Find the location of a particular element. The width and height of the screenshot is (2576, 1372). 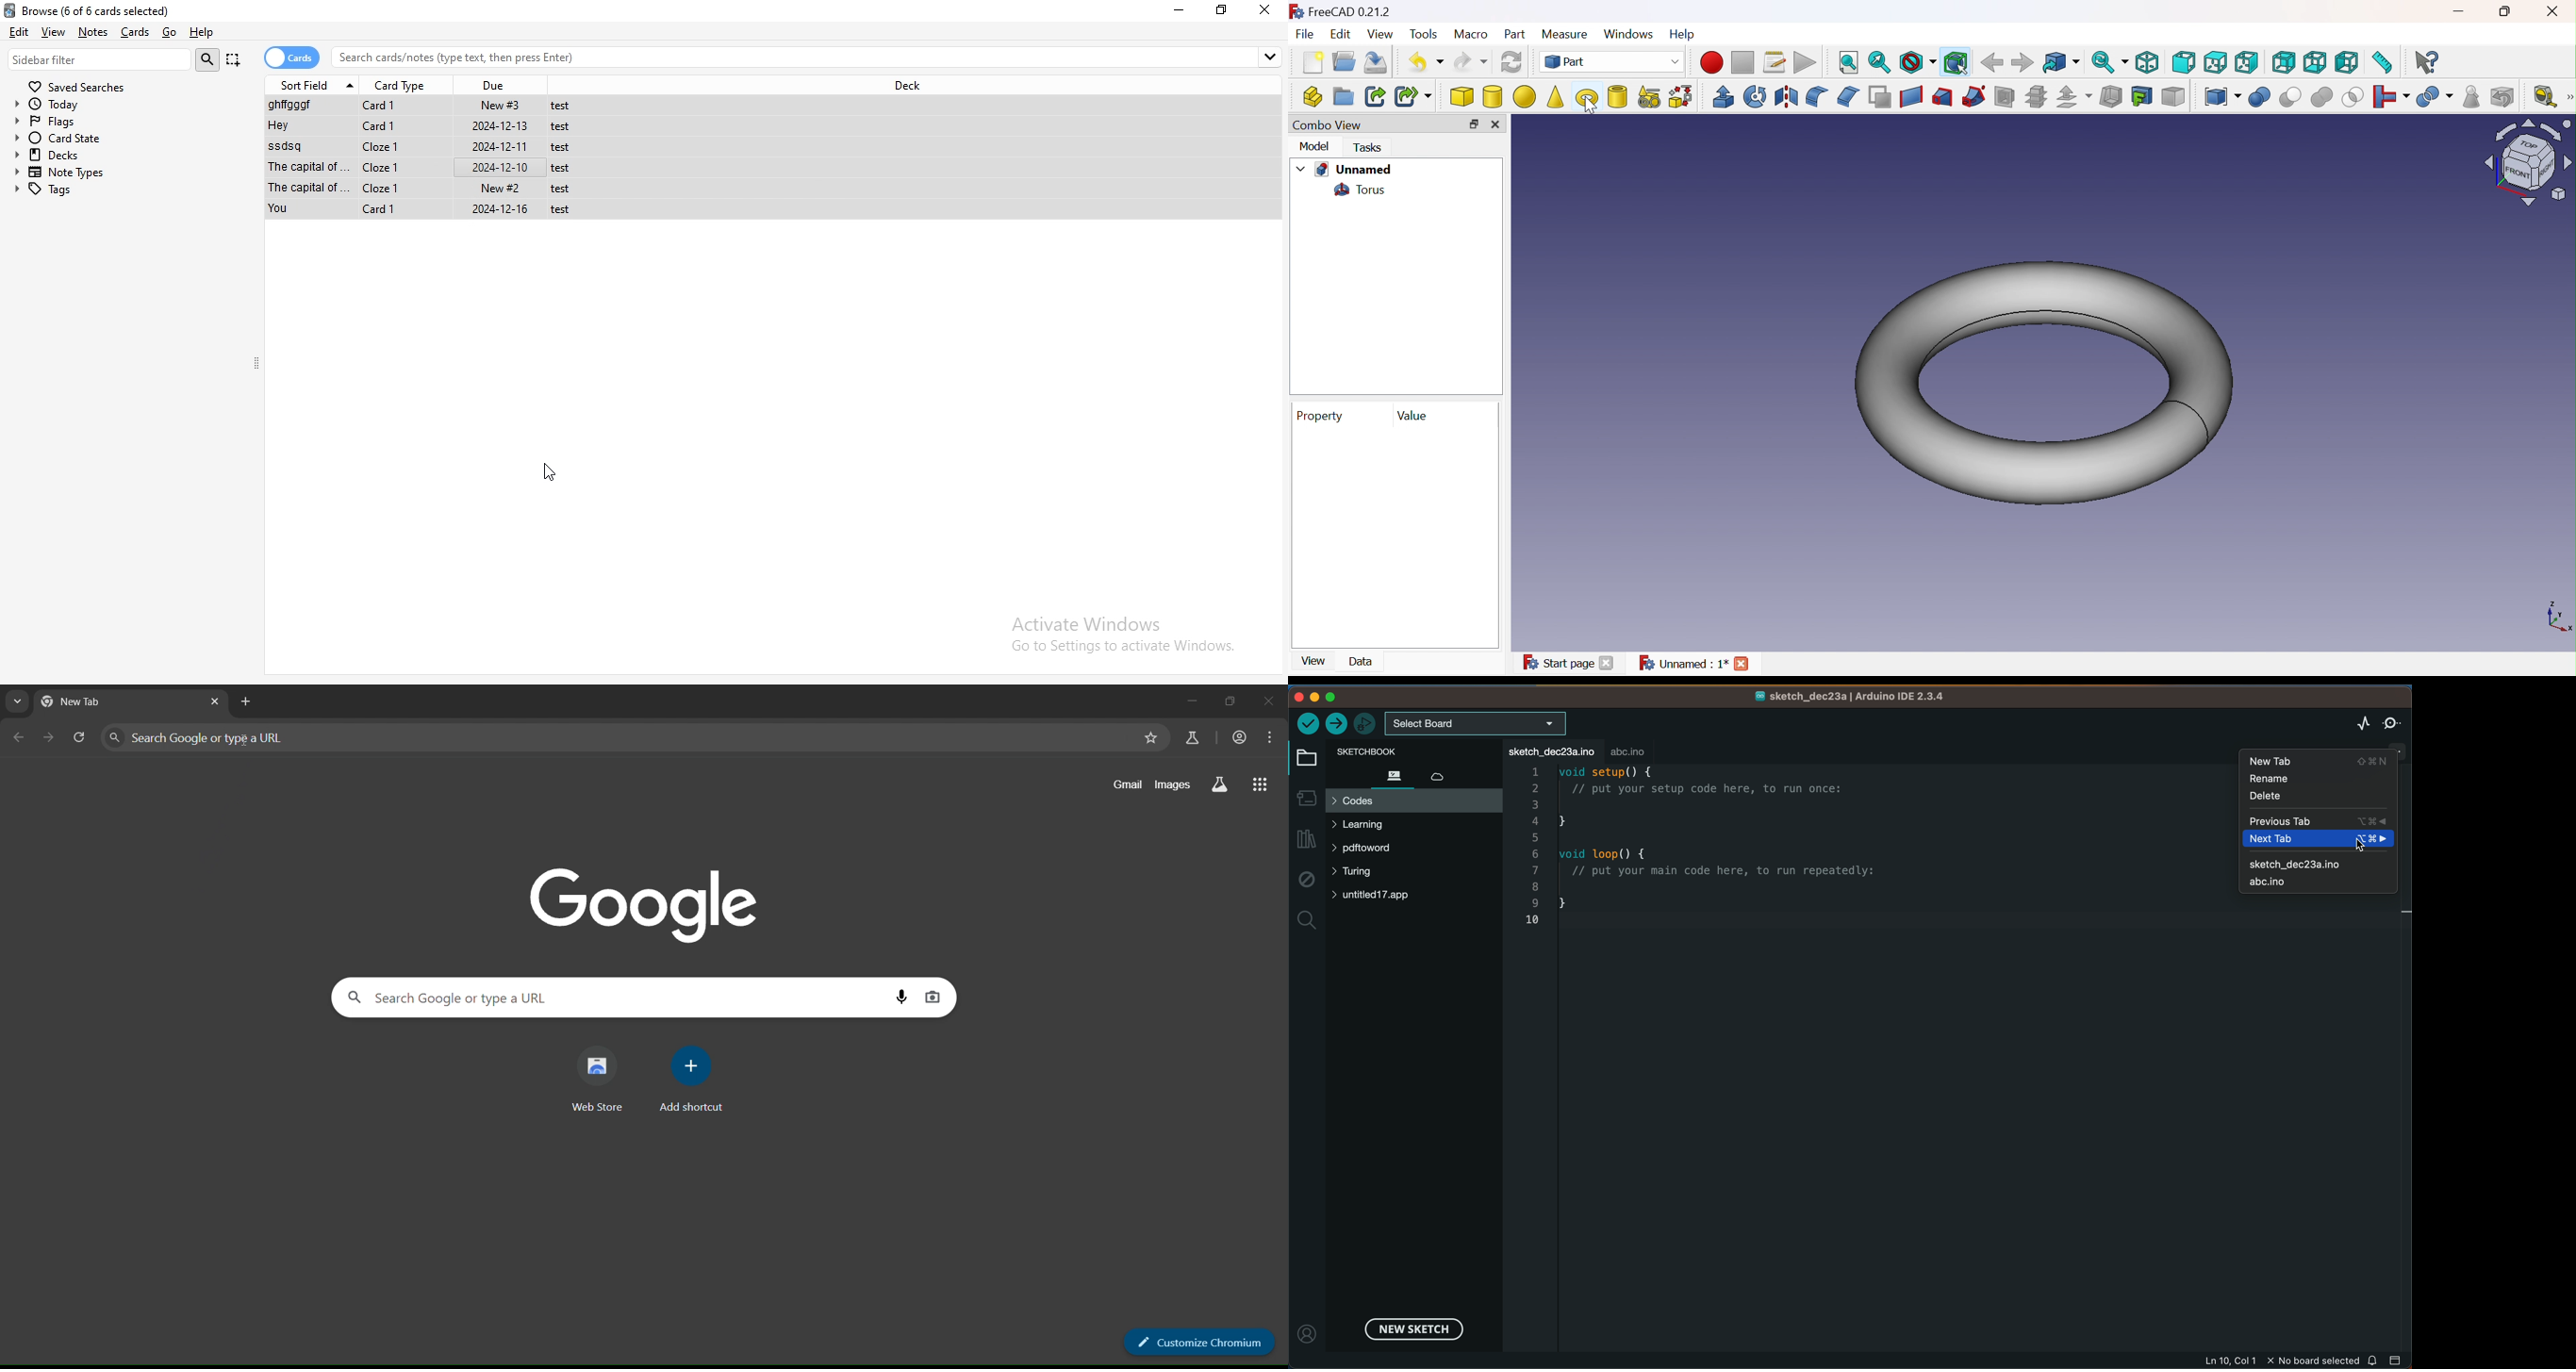

Got linked object is located at coordinates (2060, 63).